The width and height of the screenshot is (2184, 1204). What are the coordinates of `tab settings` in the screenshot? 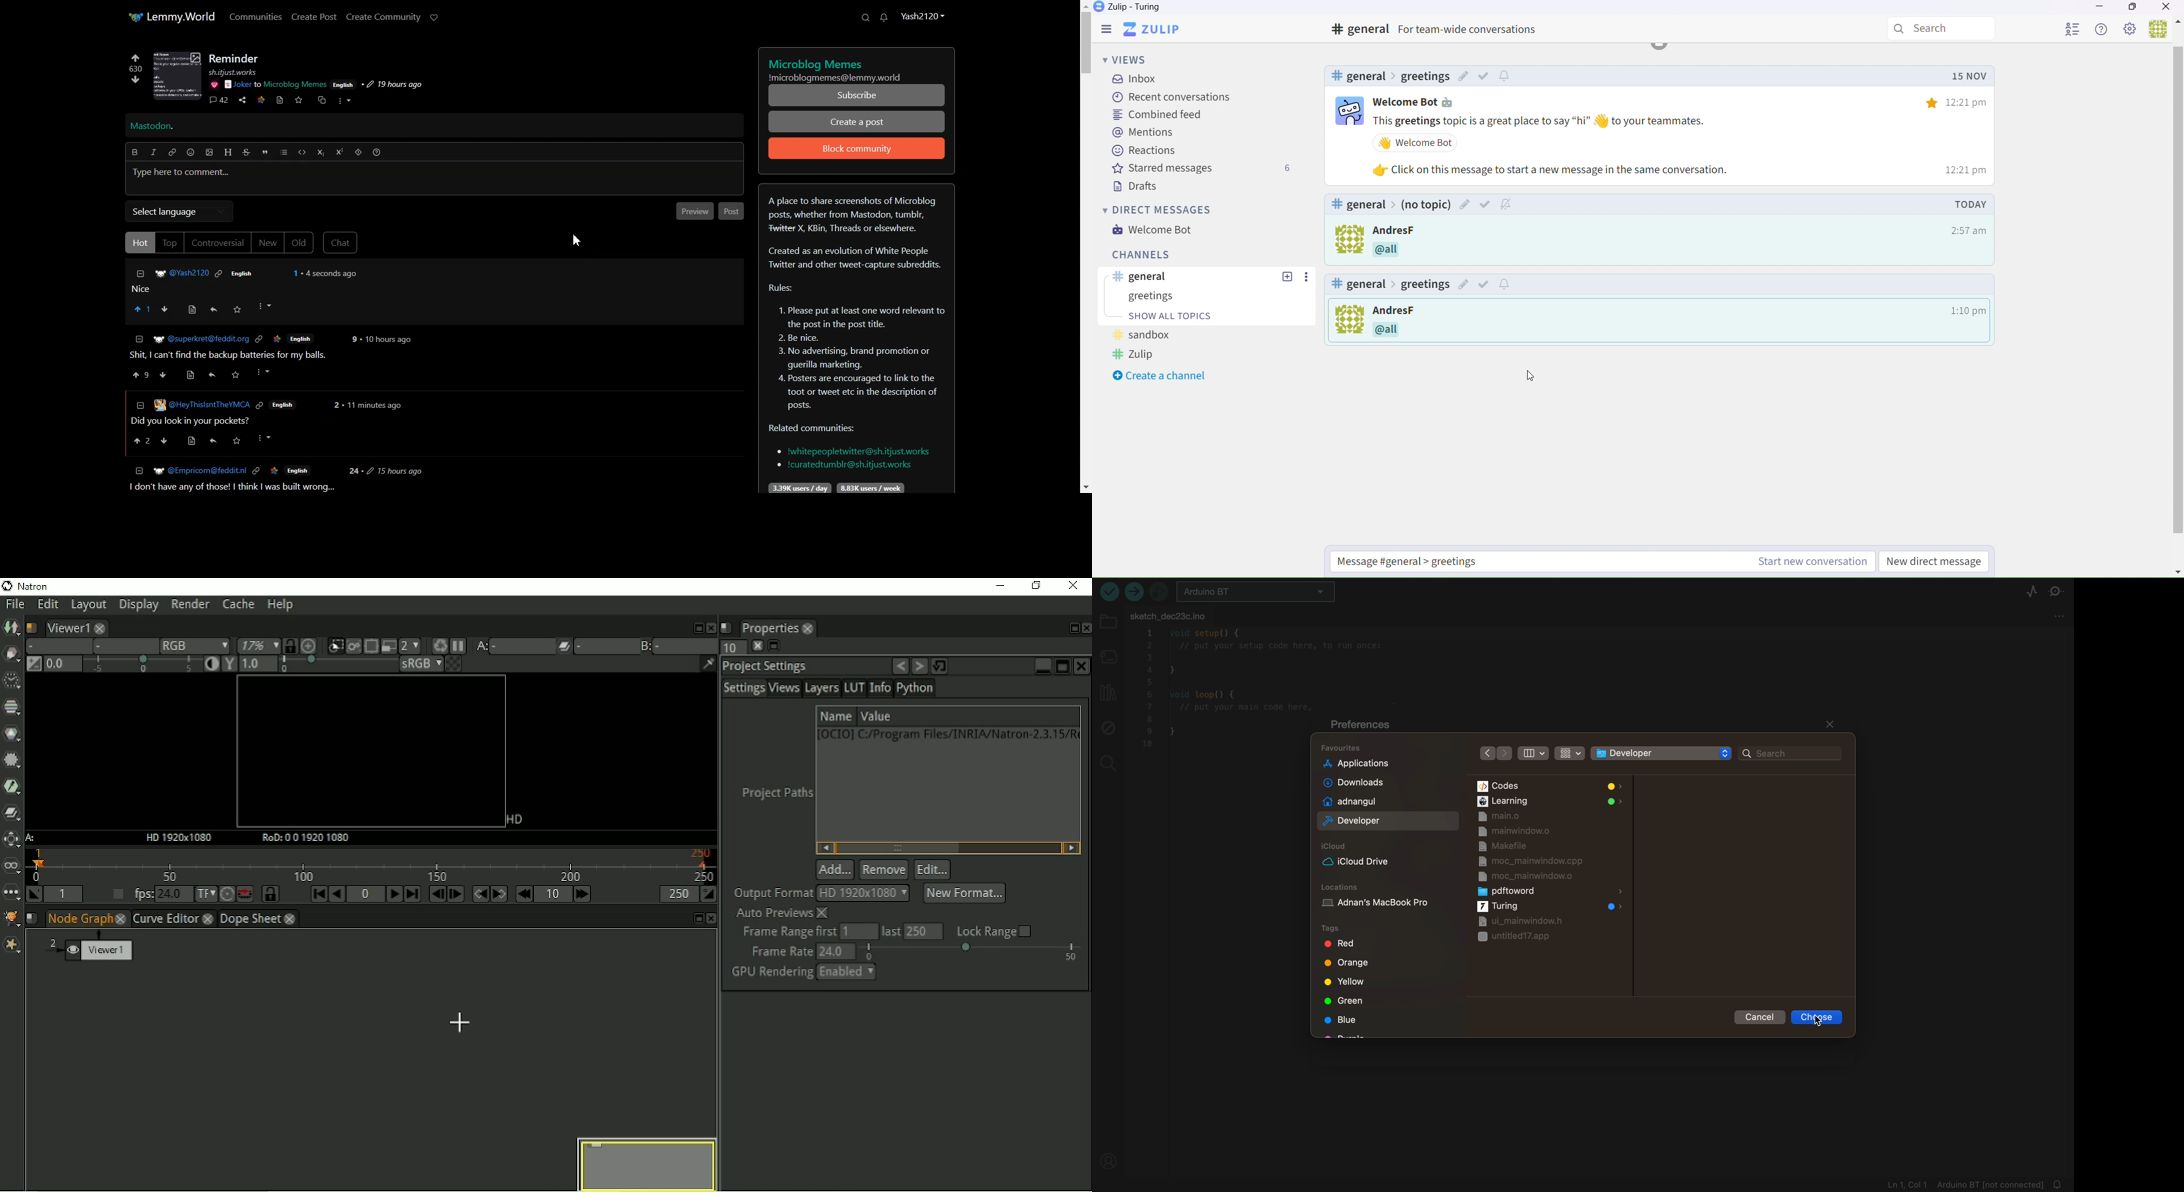 It's located at (2057, 619).